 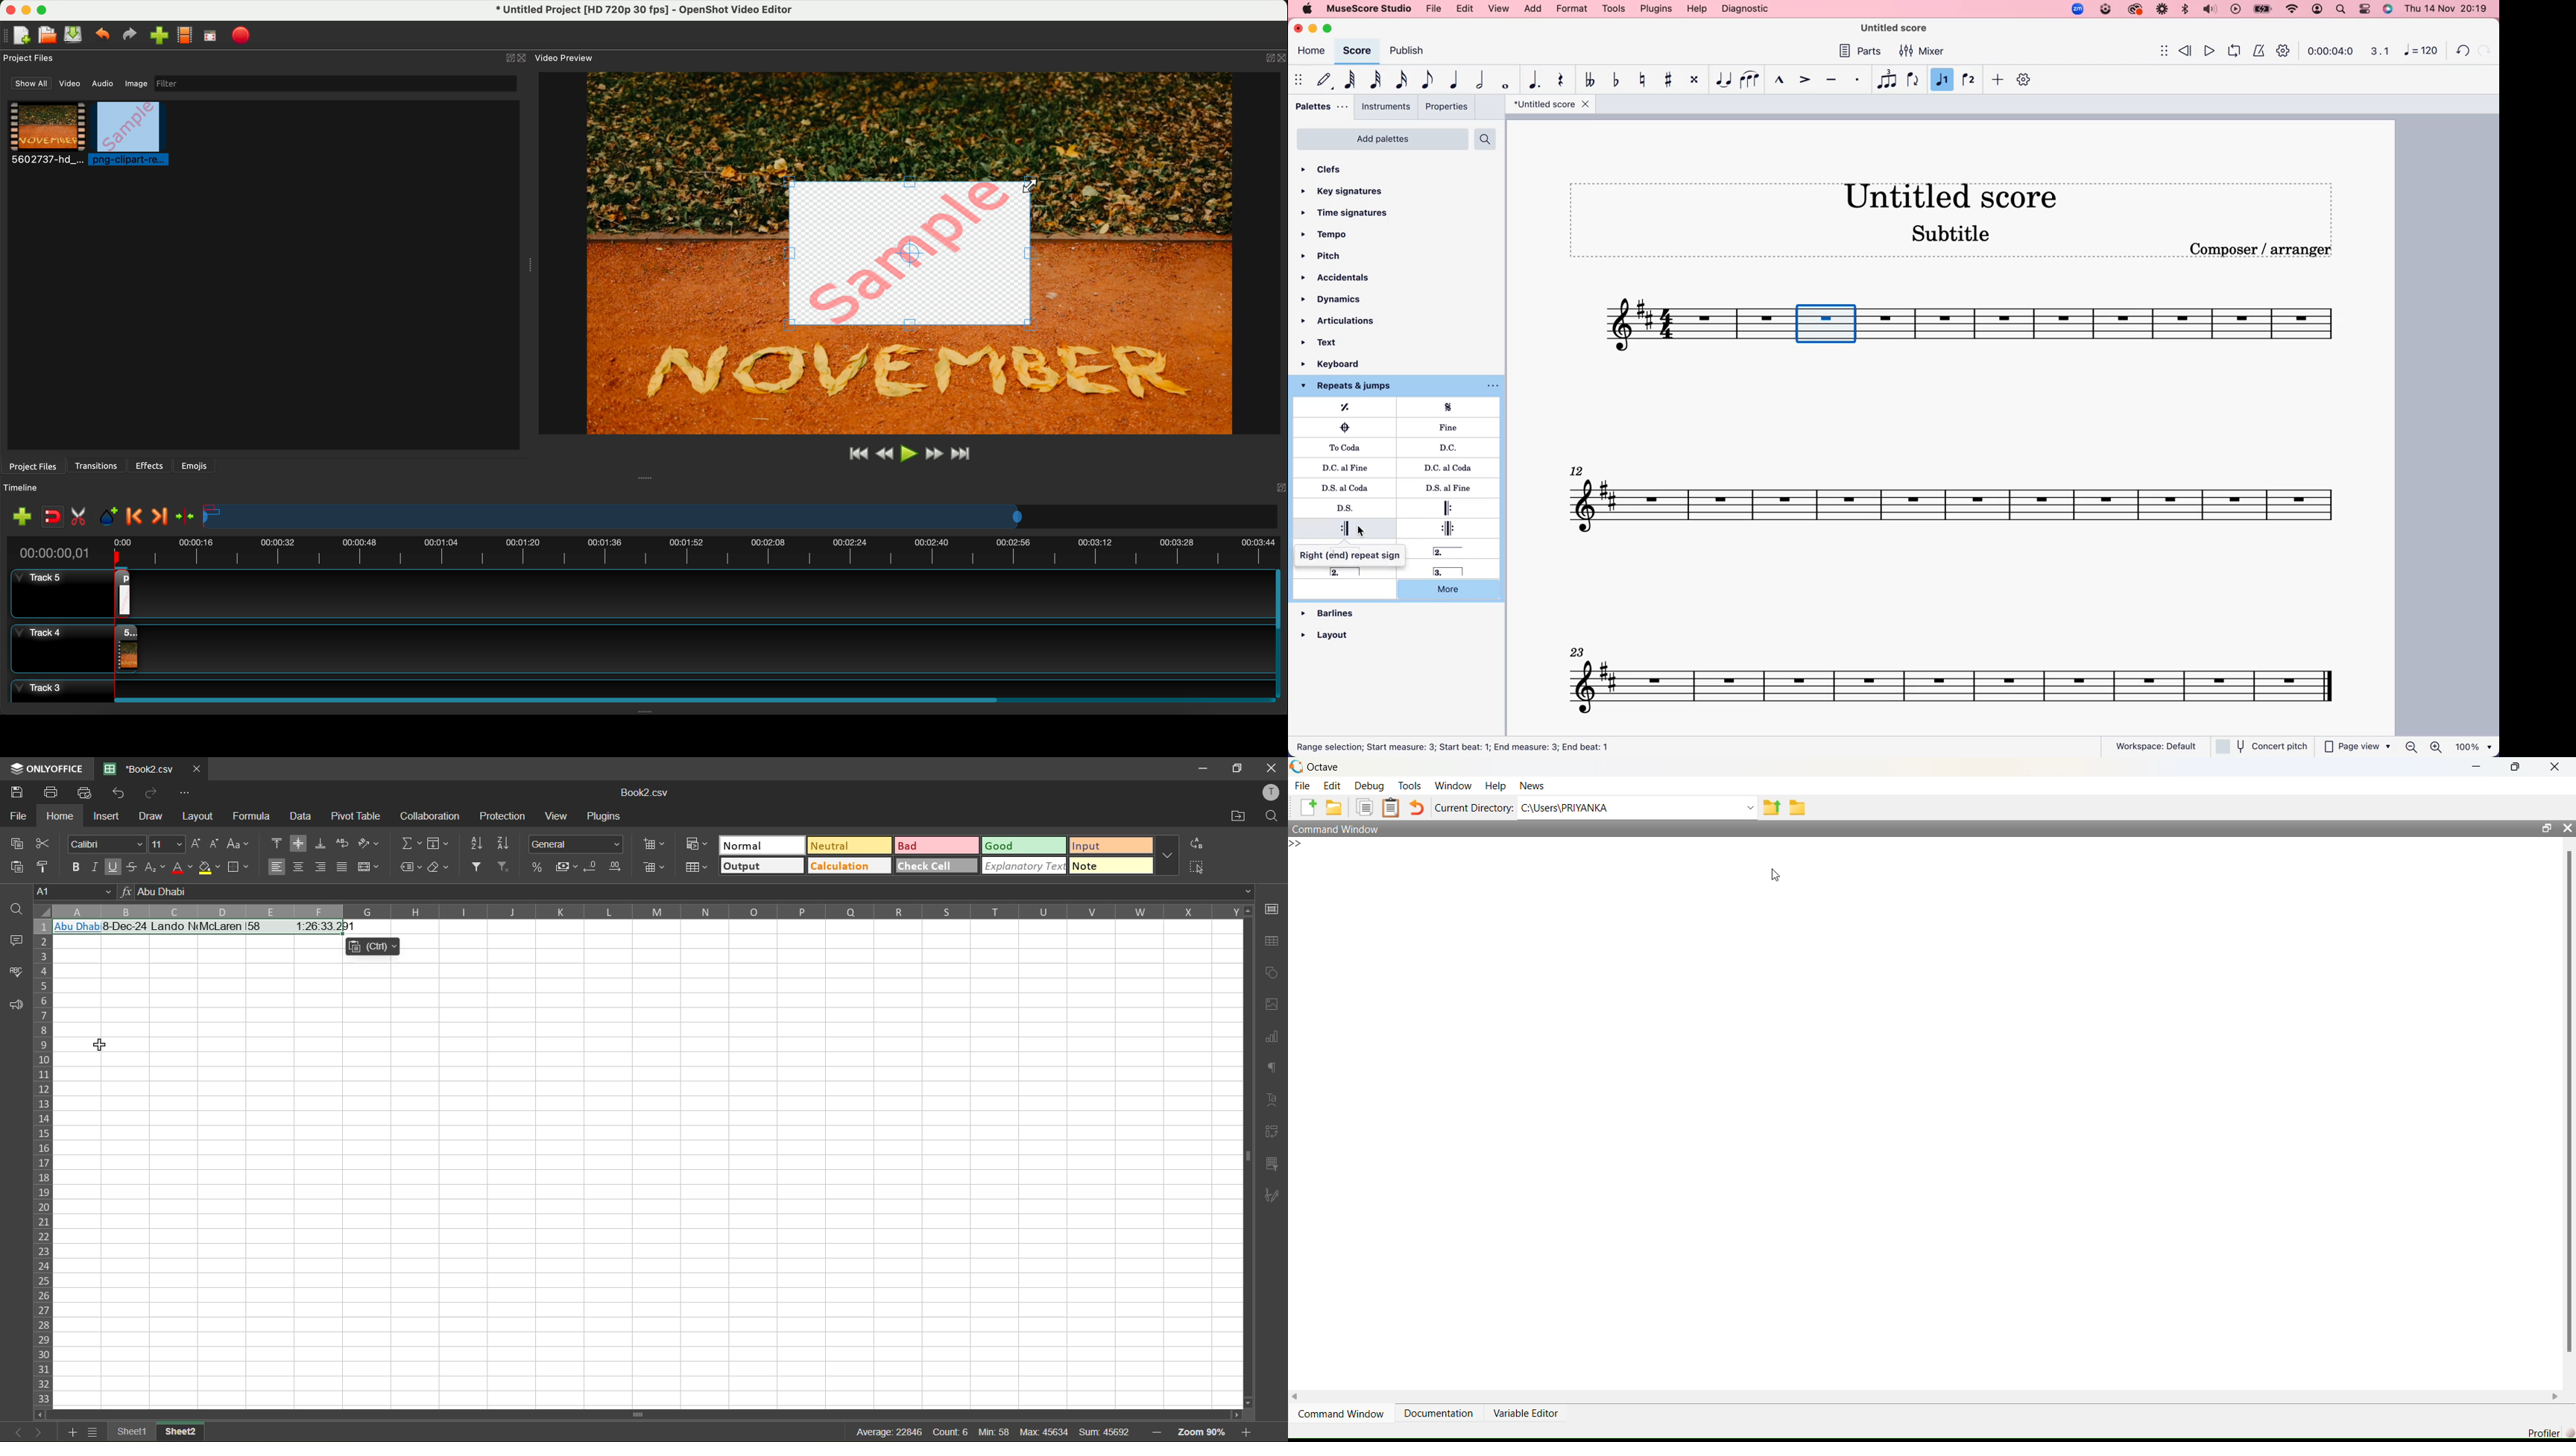 What do you see at coordinates (40, 1415) in the screenshot?
I see `move left` at bounding box center [40, 1415].